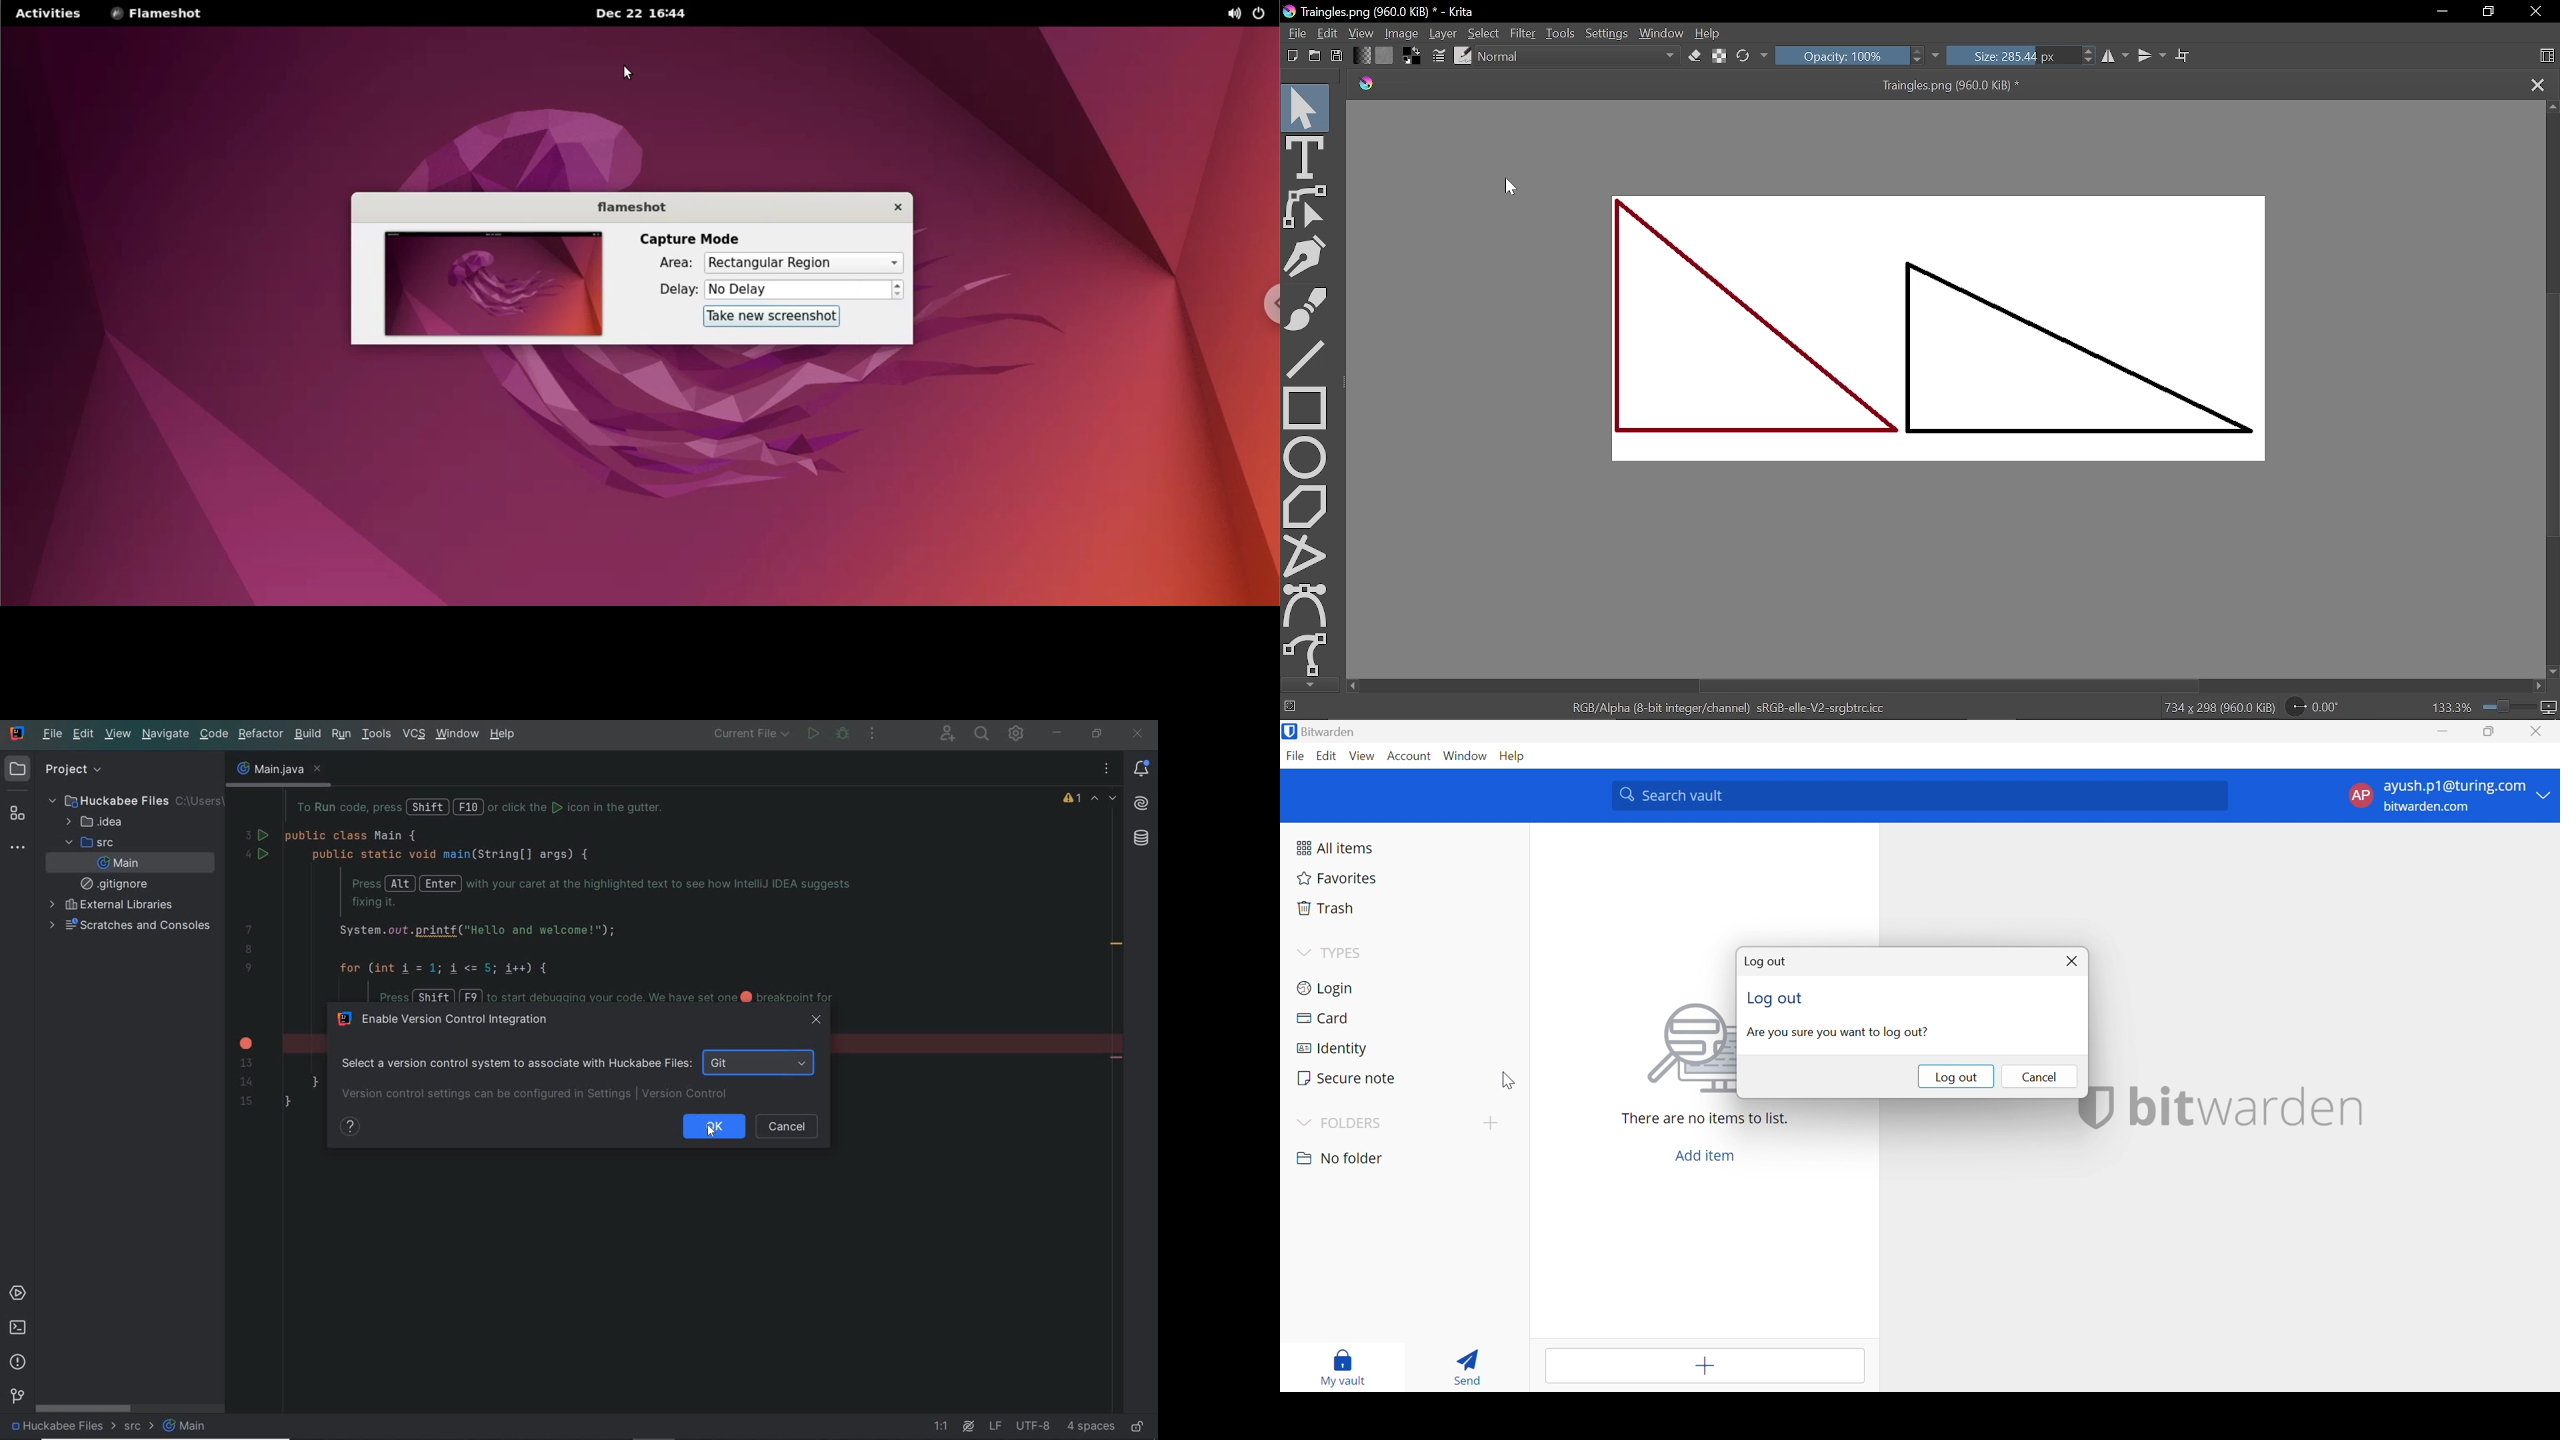  I want to click on Traingles.png (960.0 KiB) *, so click(1707, 87).